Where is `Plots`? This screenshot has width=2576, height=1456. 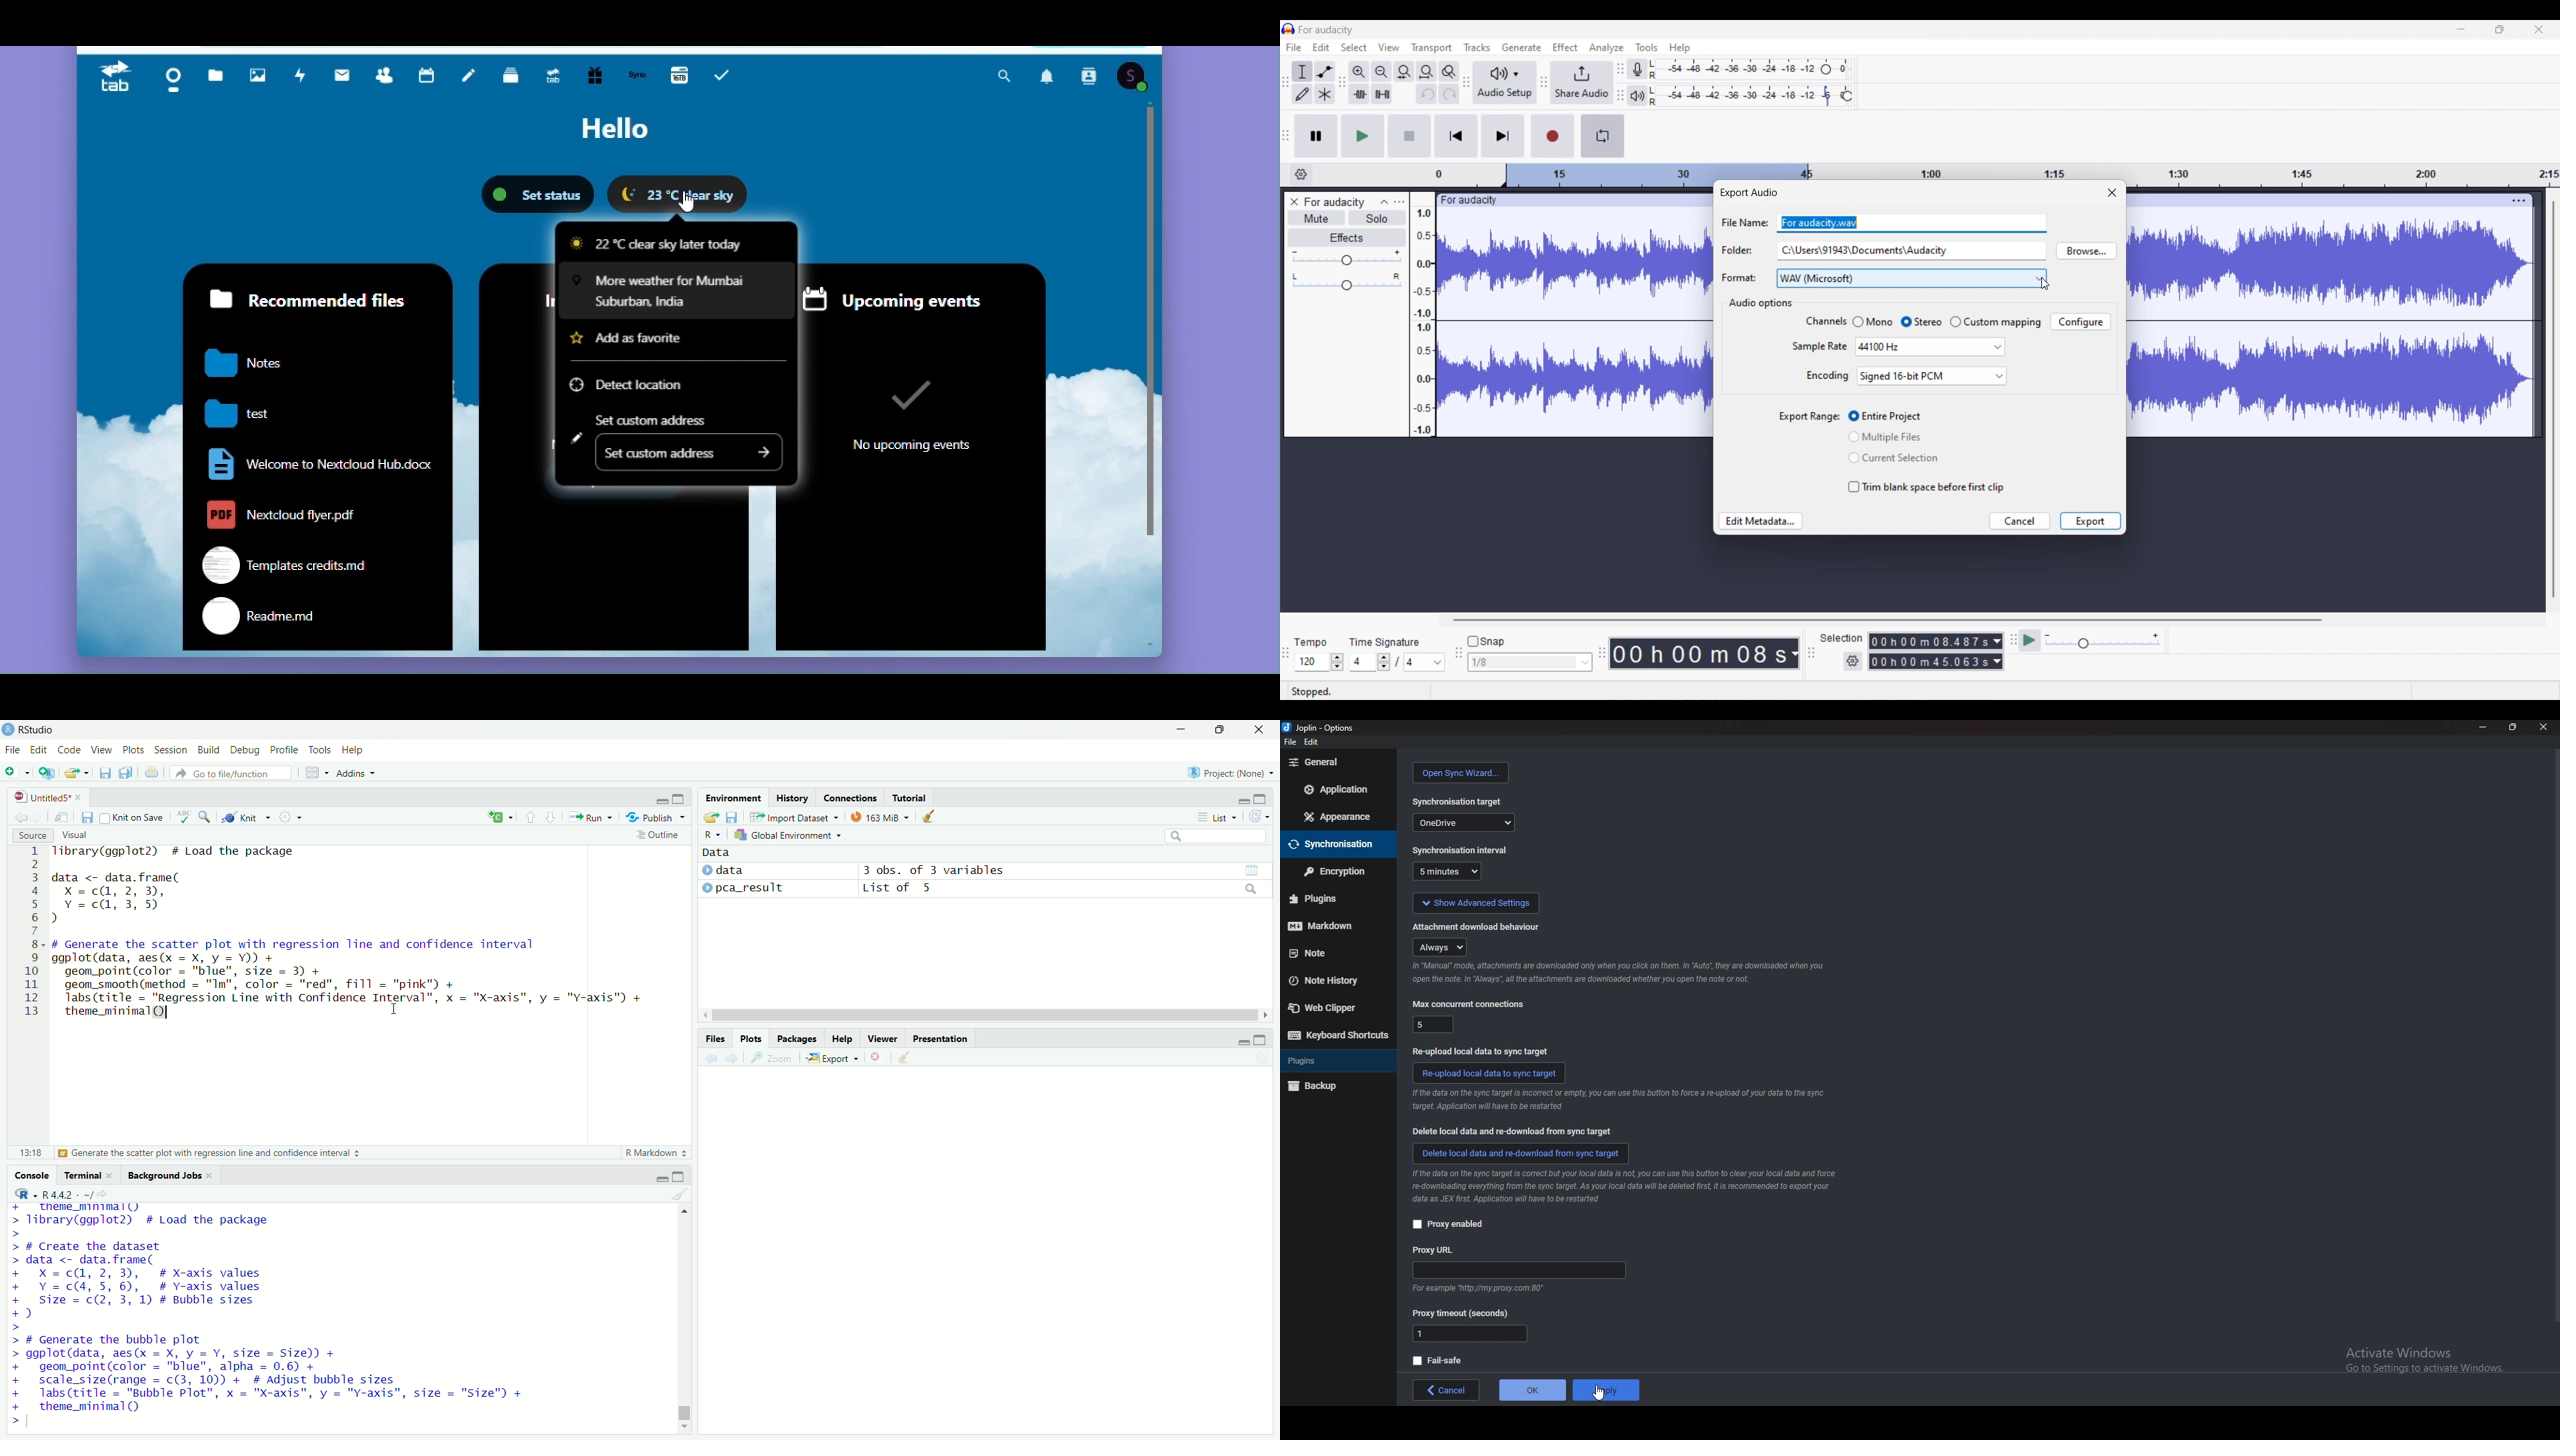 Plots is located at coordinates (133, 750).